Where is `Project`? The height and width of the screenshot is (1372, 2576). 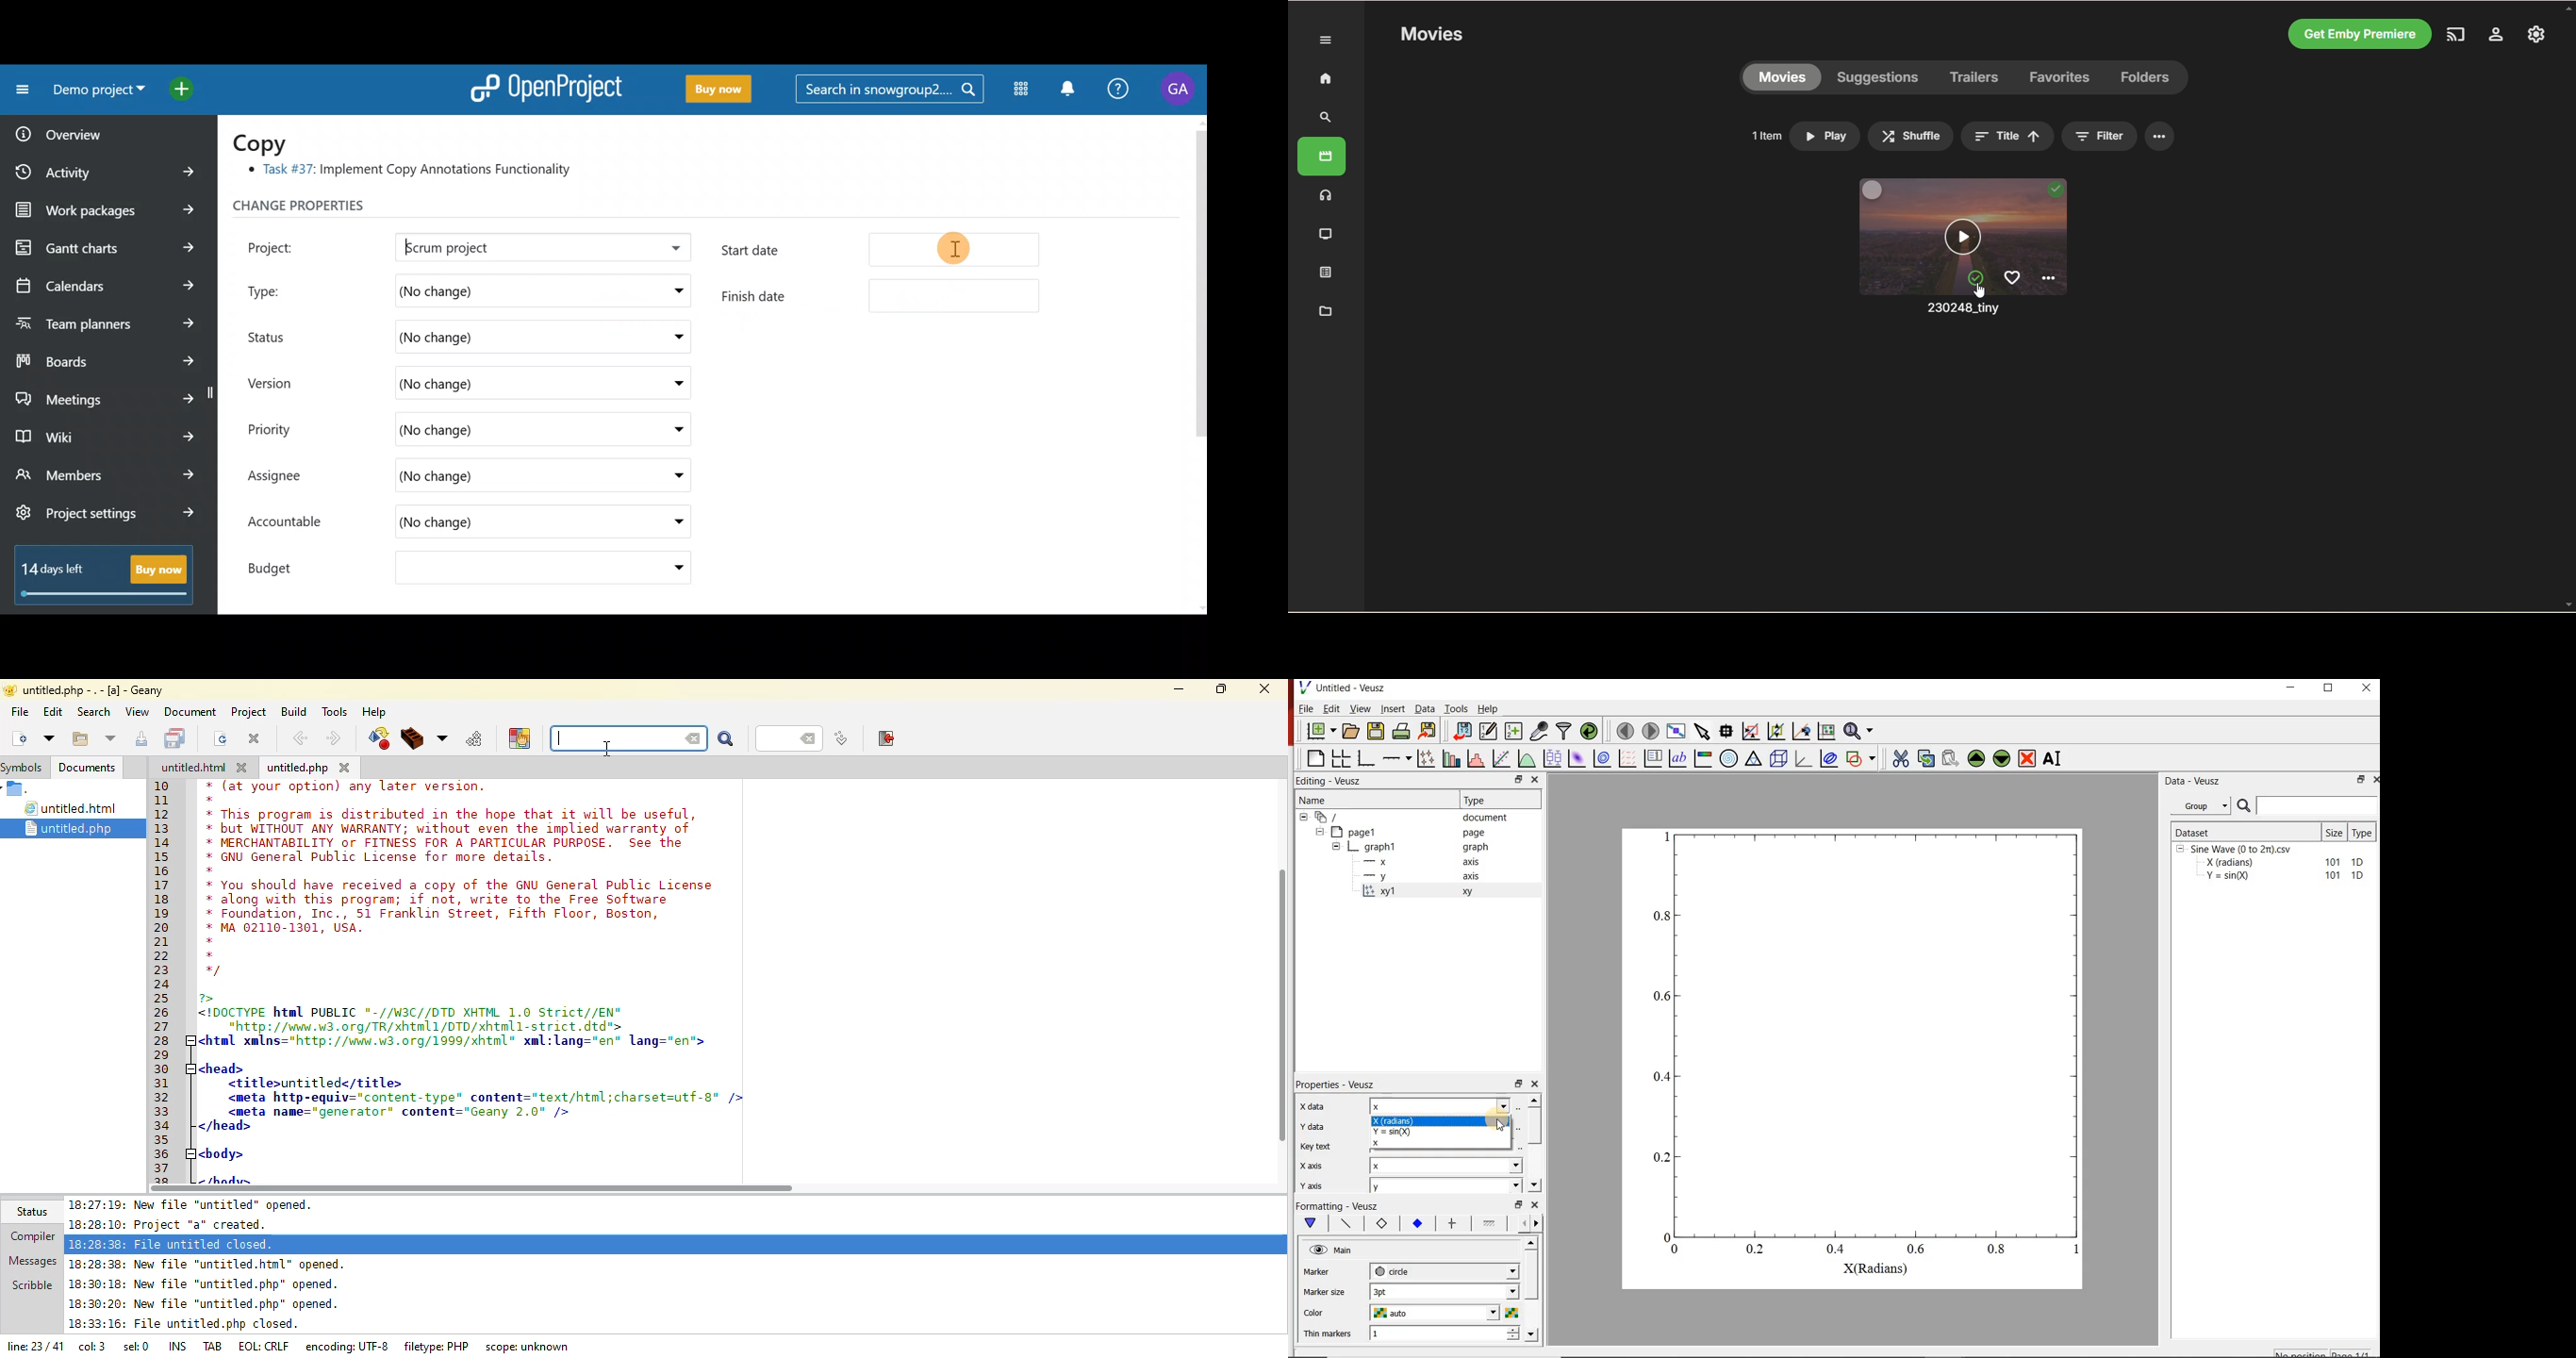
Project is located at coordinates (286, 246).